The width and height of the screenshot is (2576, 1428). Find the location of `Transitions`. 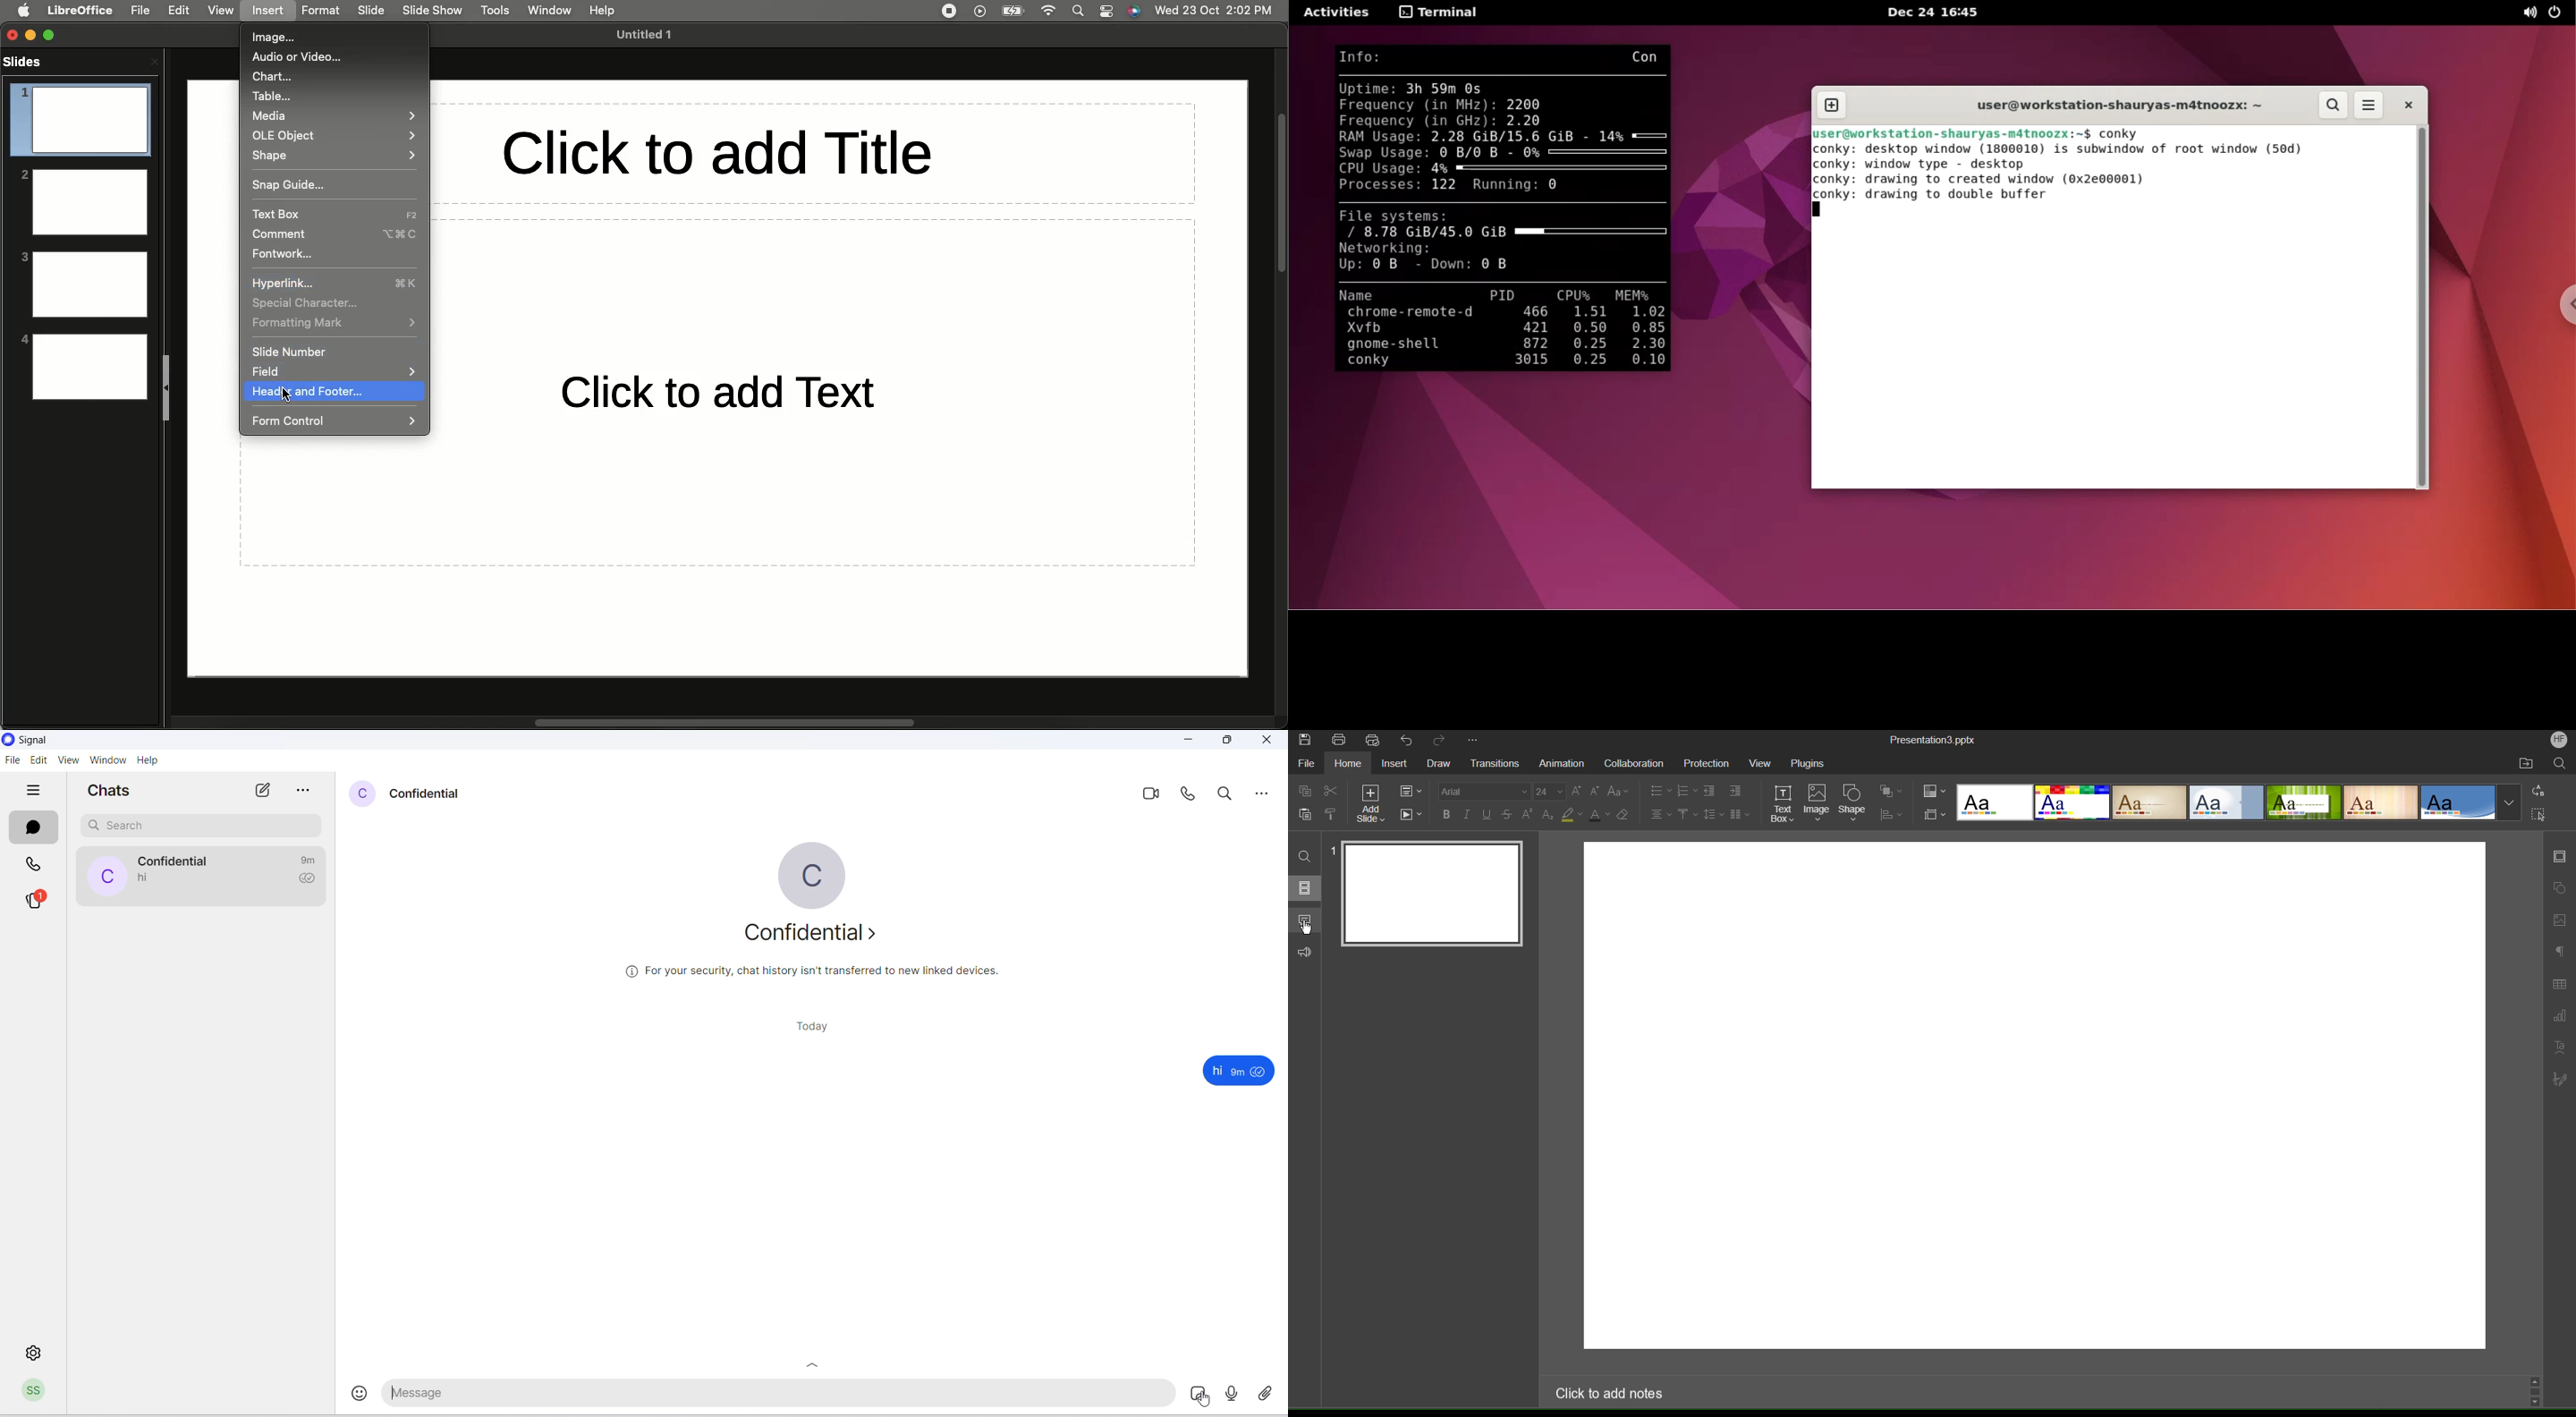

Transitions is located at coordinates (1495, 764).